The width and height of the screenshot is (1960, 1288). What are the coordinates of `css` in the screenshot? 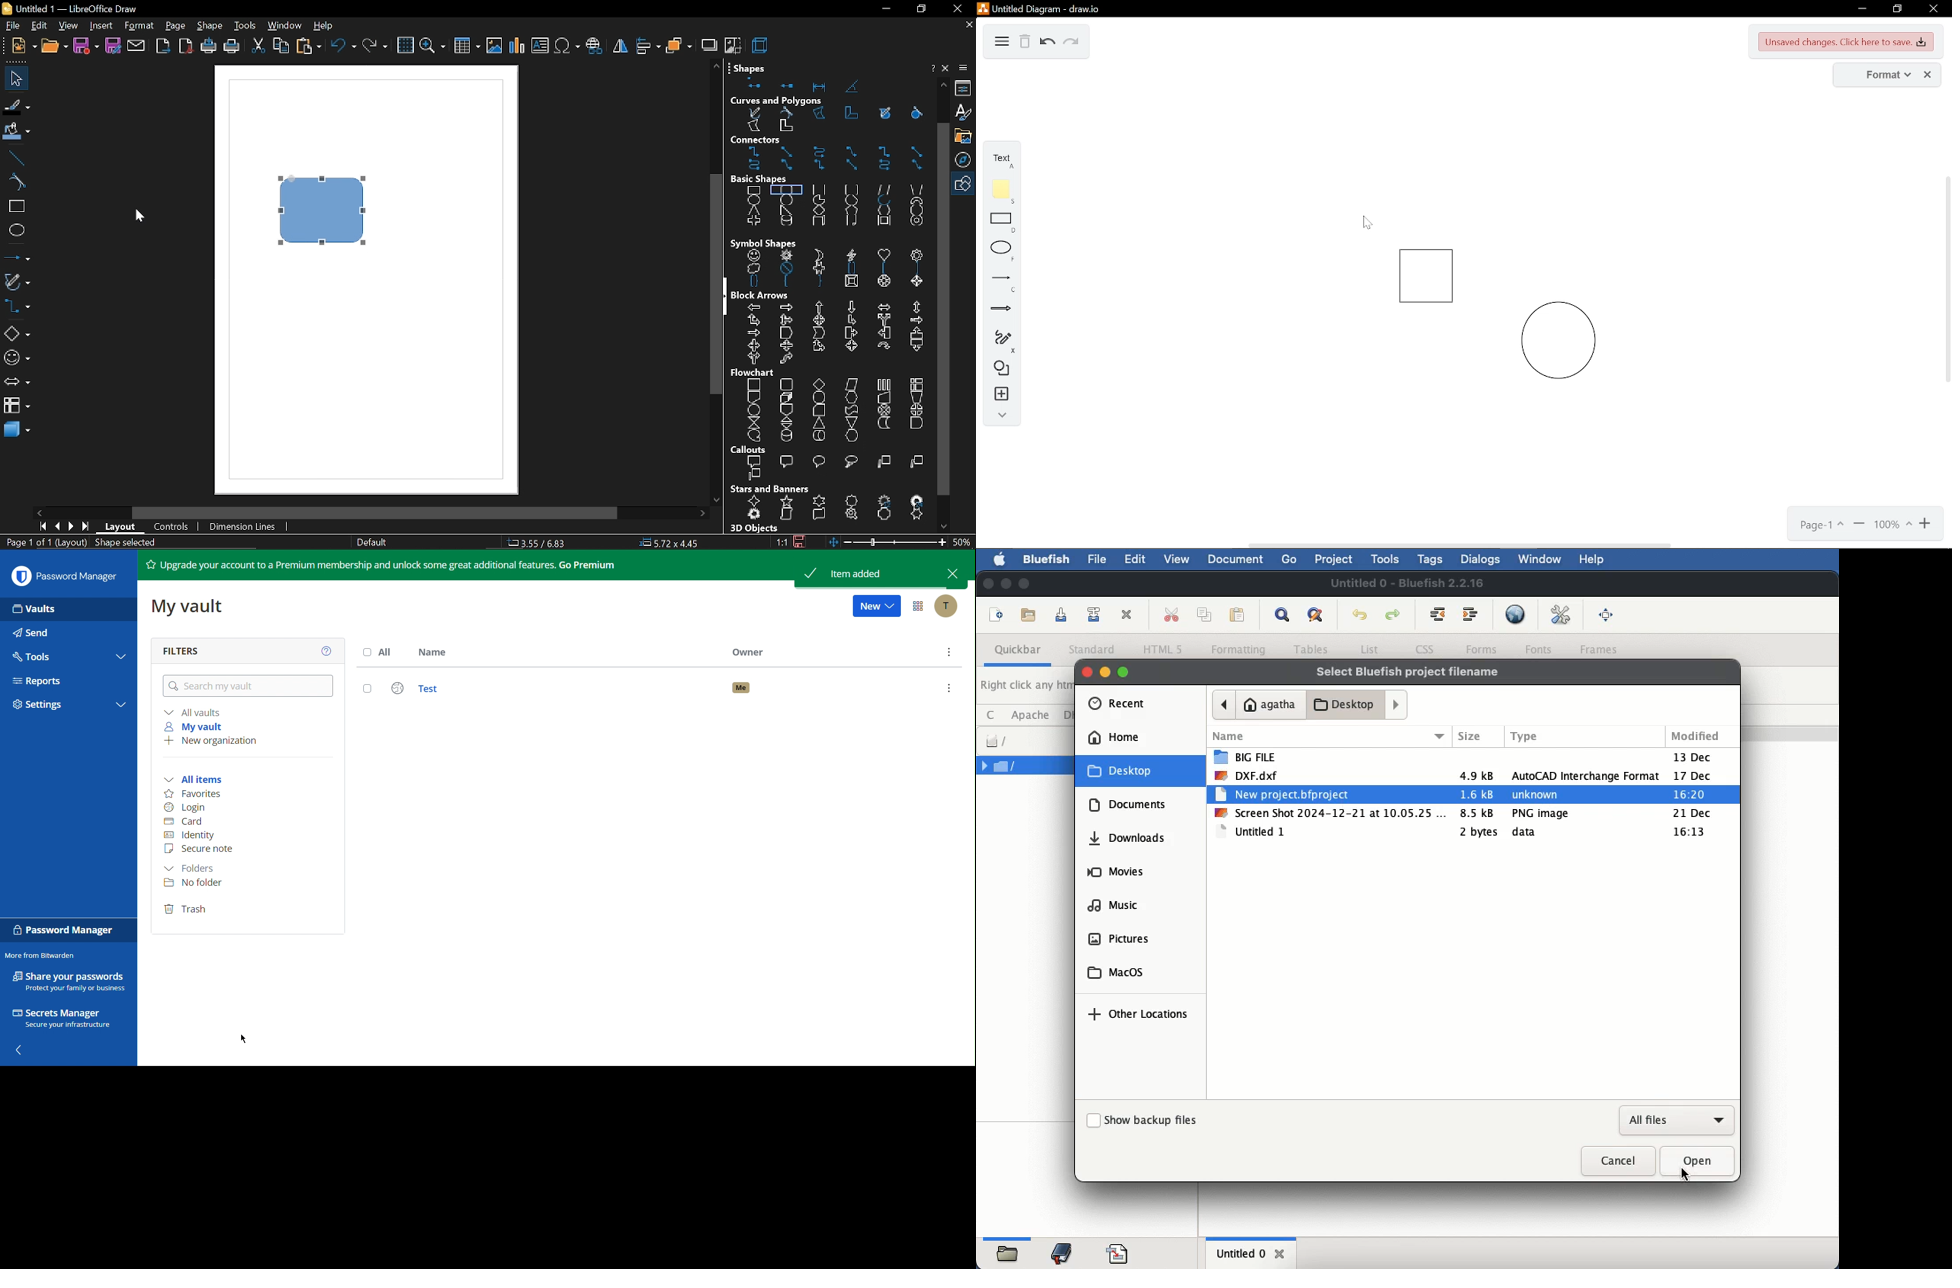 It's located at (1424, 650).